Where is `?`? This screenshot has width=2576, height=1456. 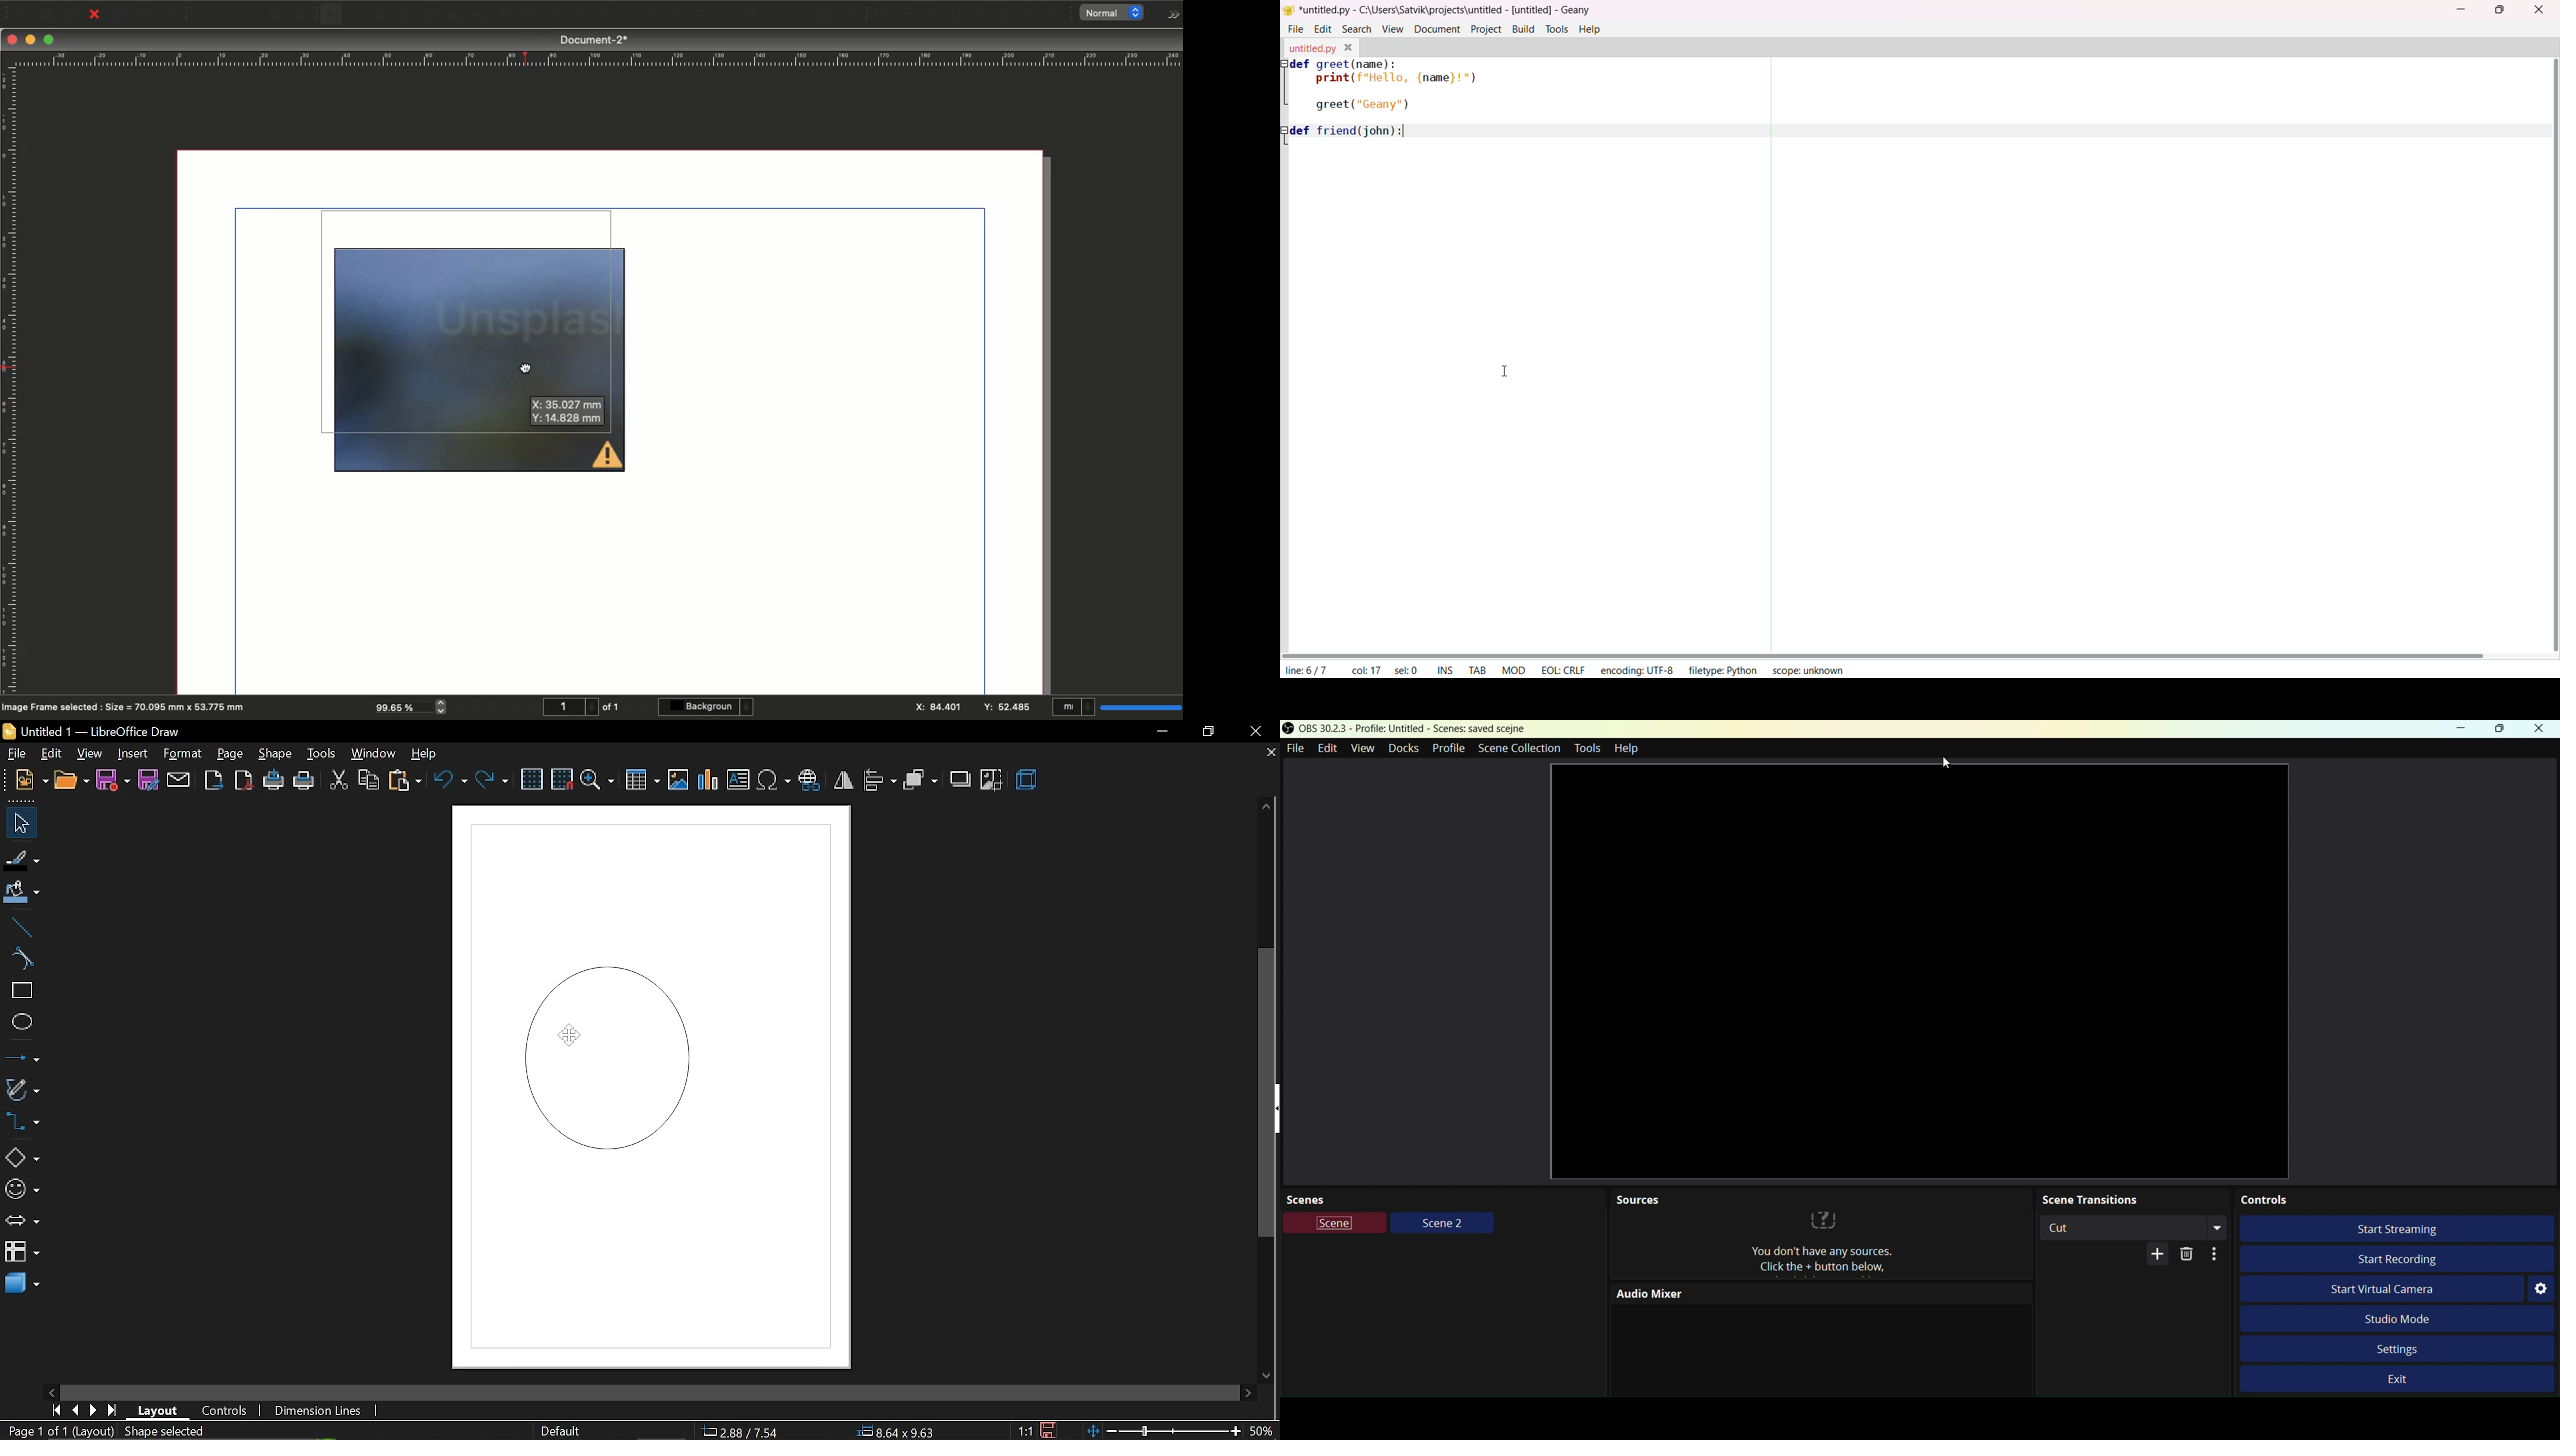 ? is located at coordinates (1823, 1218).